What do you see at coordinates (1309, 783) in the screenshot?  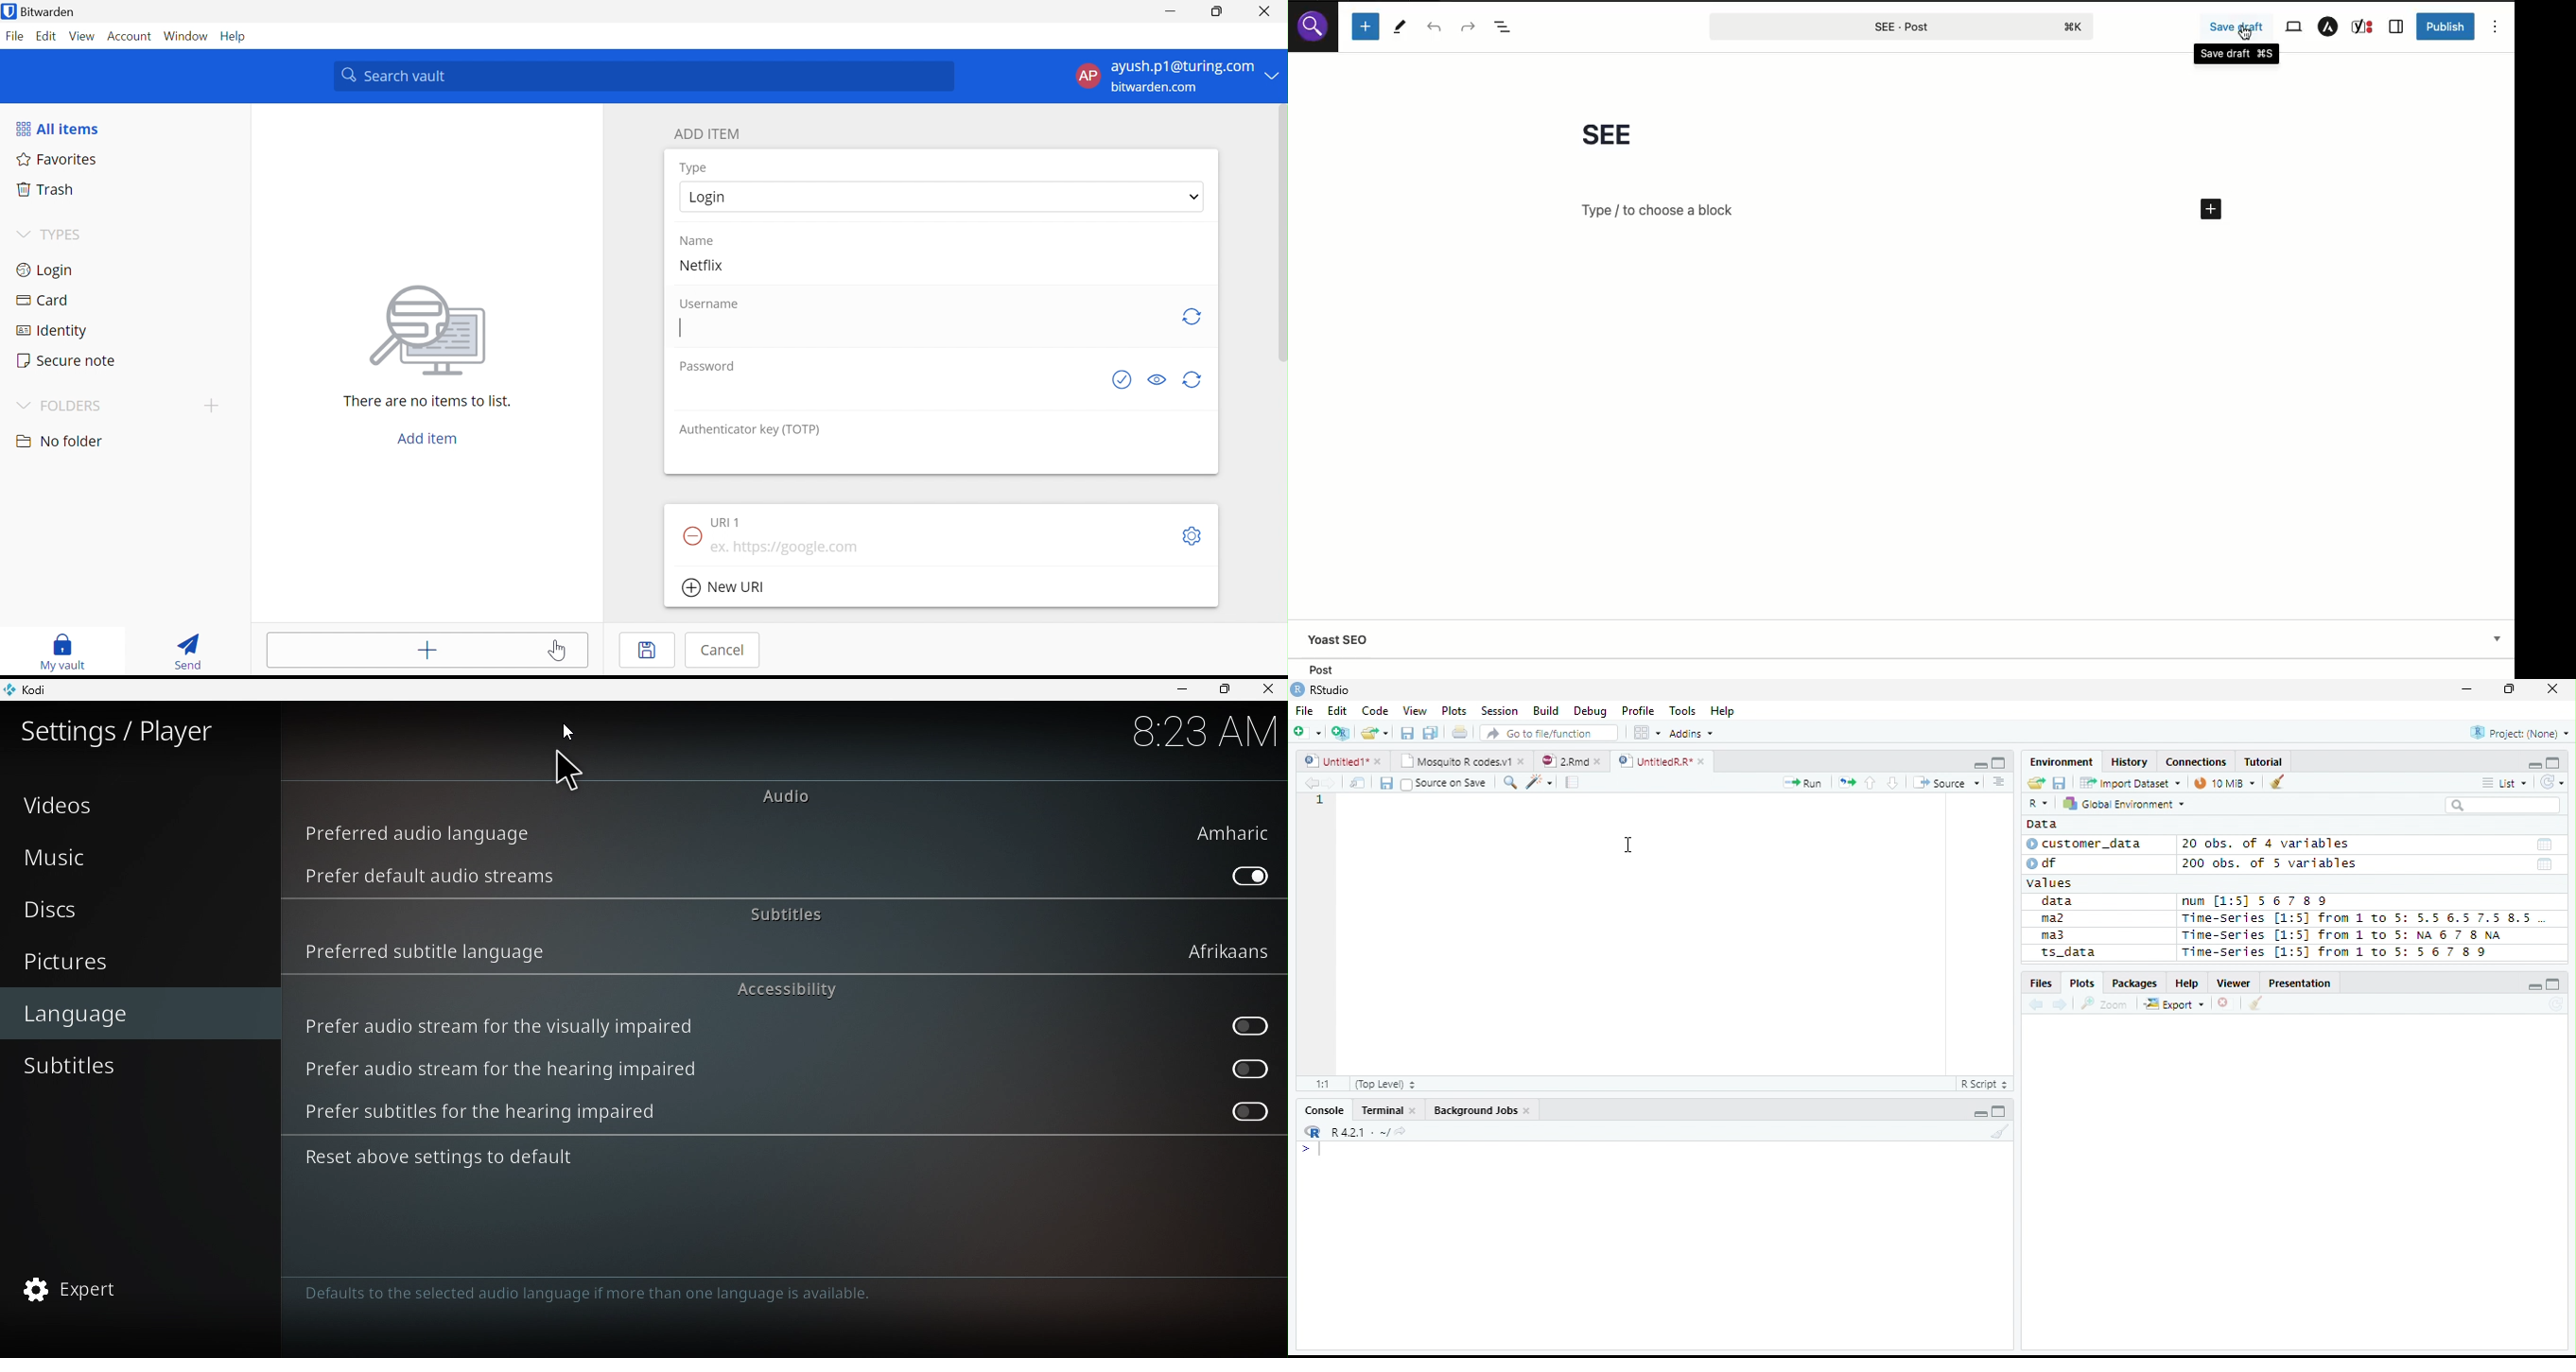 I see `Previous` at bounding box center [1309, 783].